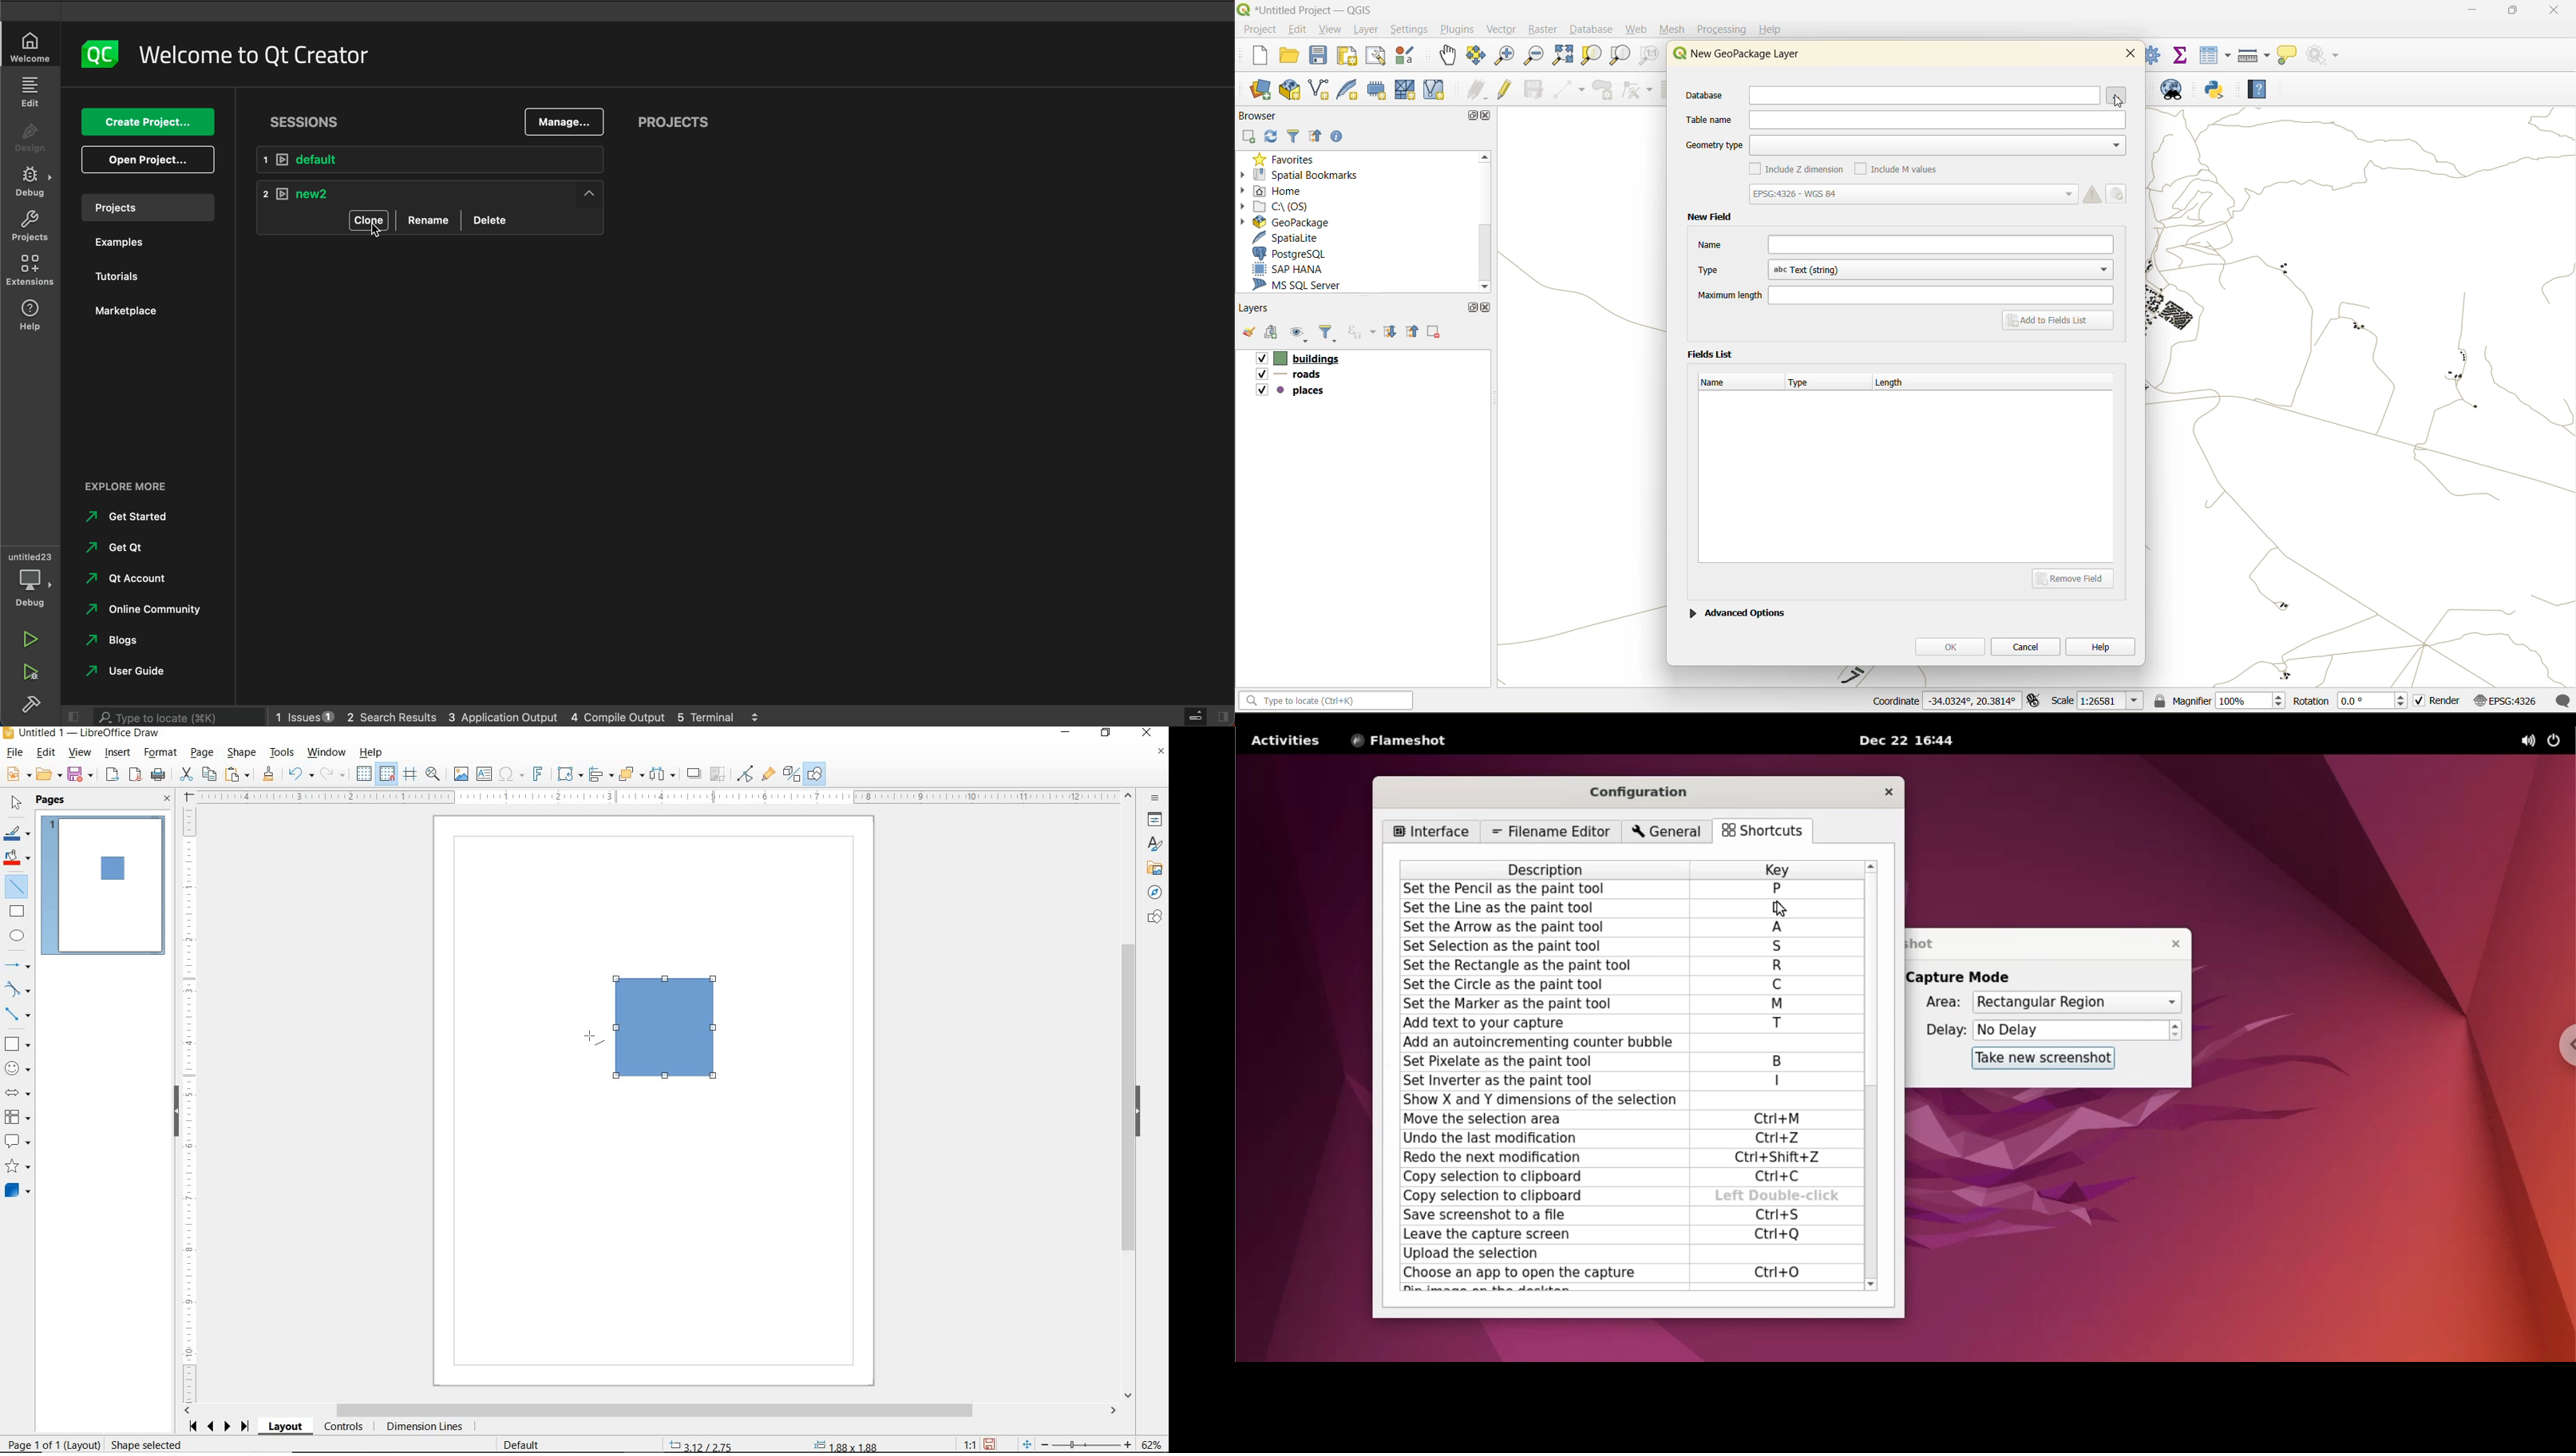 This screenshot has width=2576, height=1456. I want to click on ELLIPSE, so click(18, 935).